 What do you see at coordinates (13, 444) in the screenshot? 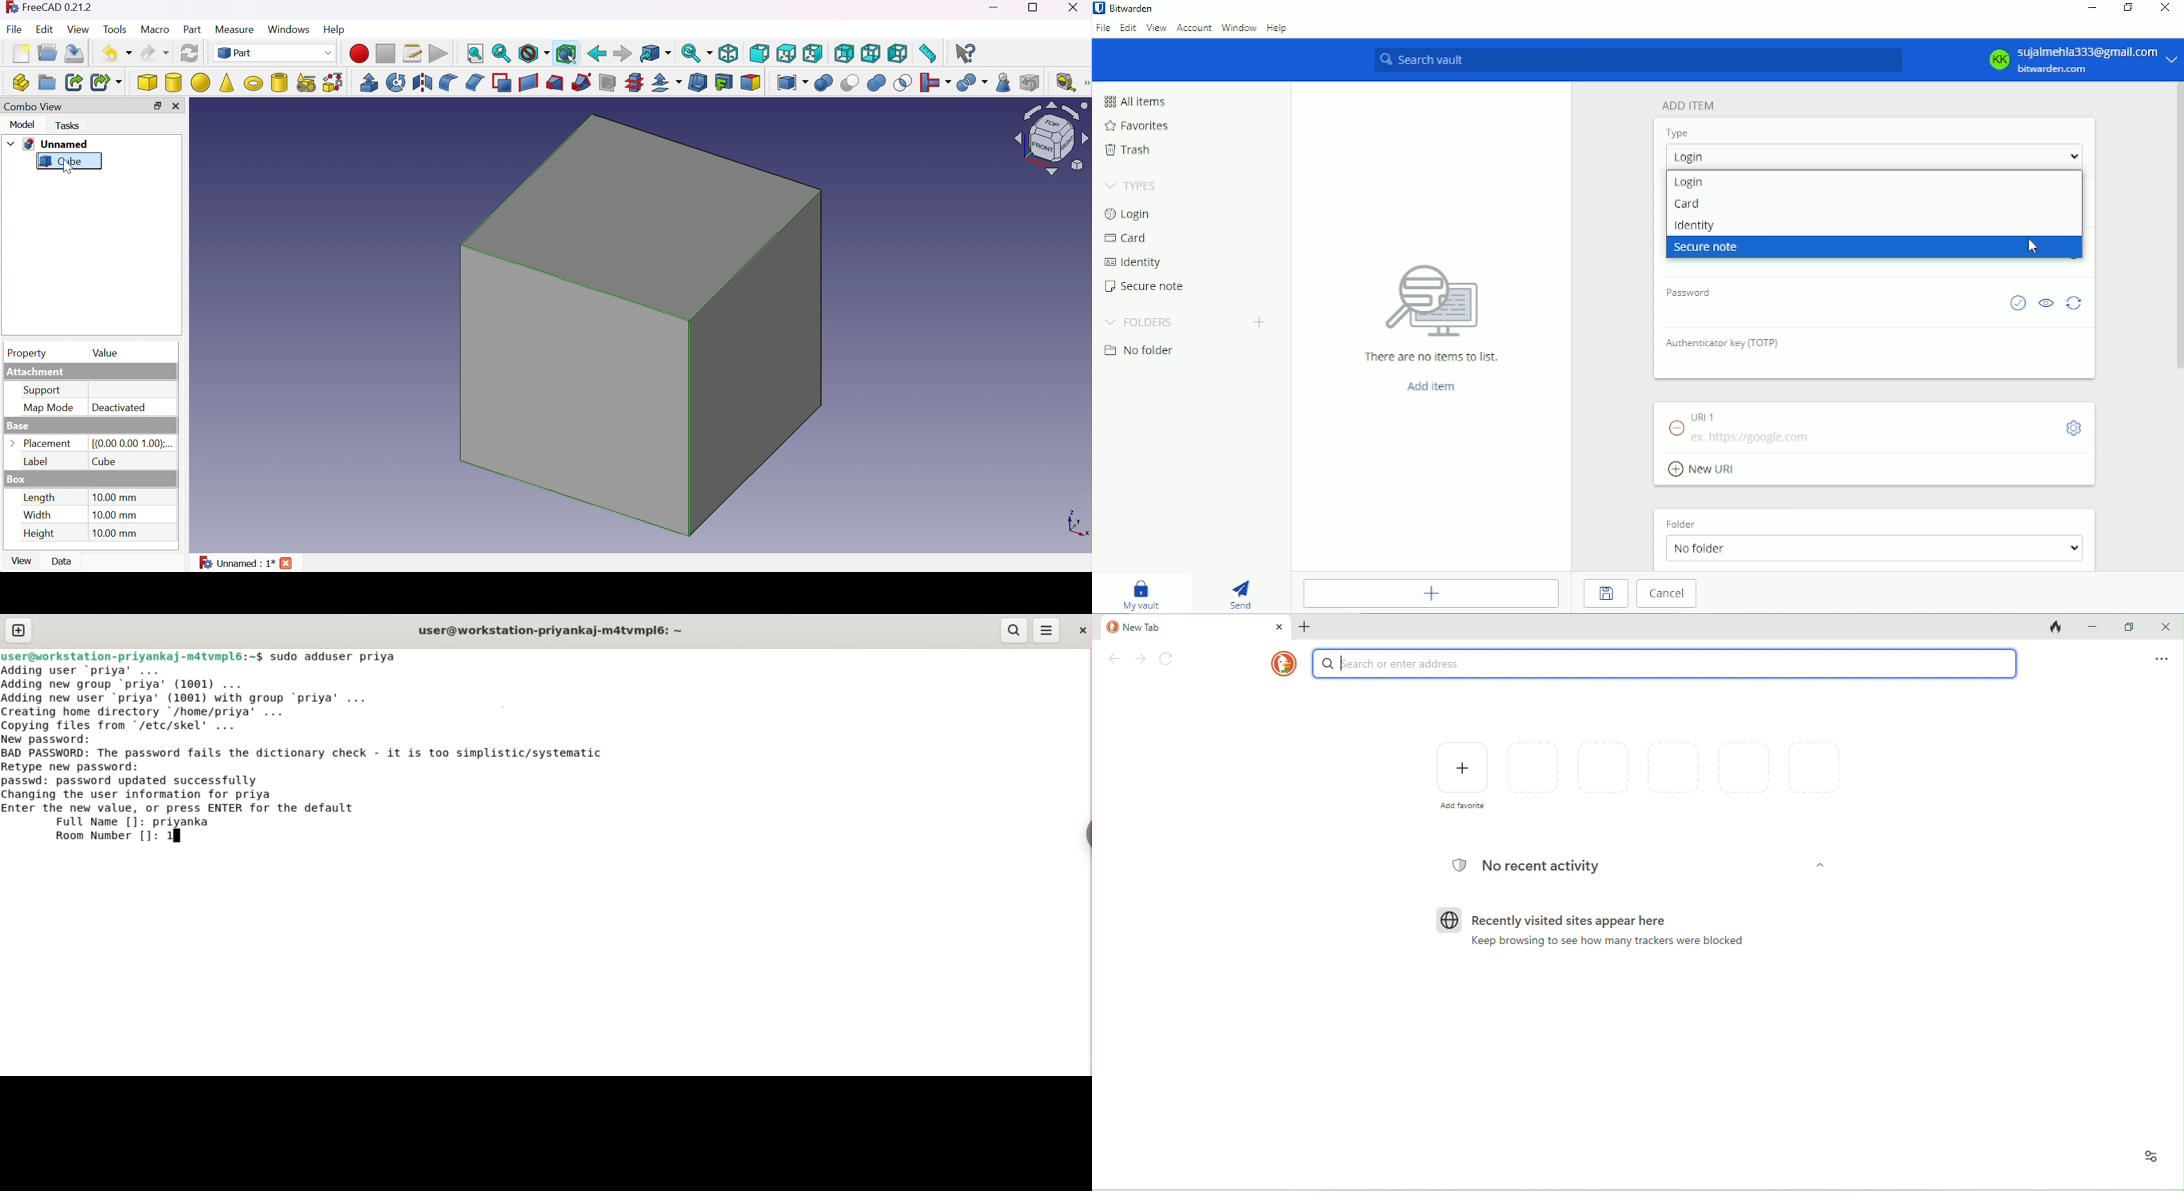
I see `Options` at bounding box center [13, 444].